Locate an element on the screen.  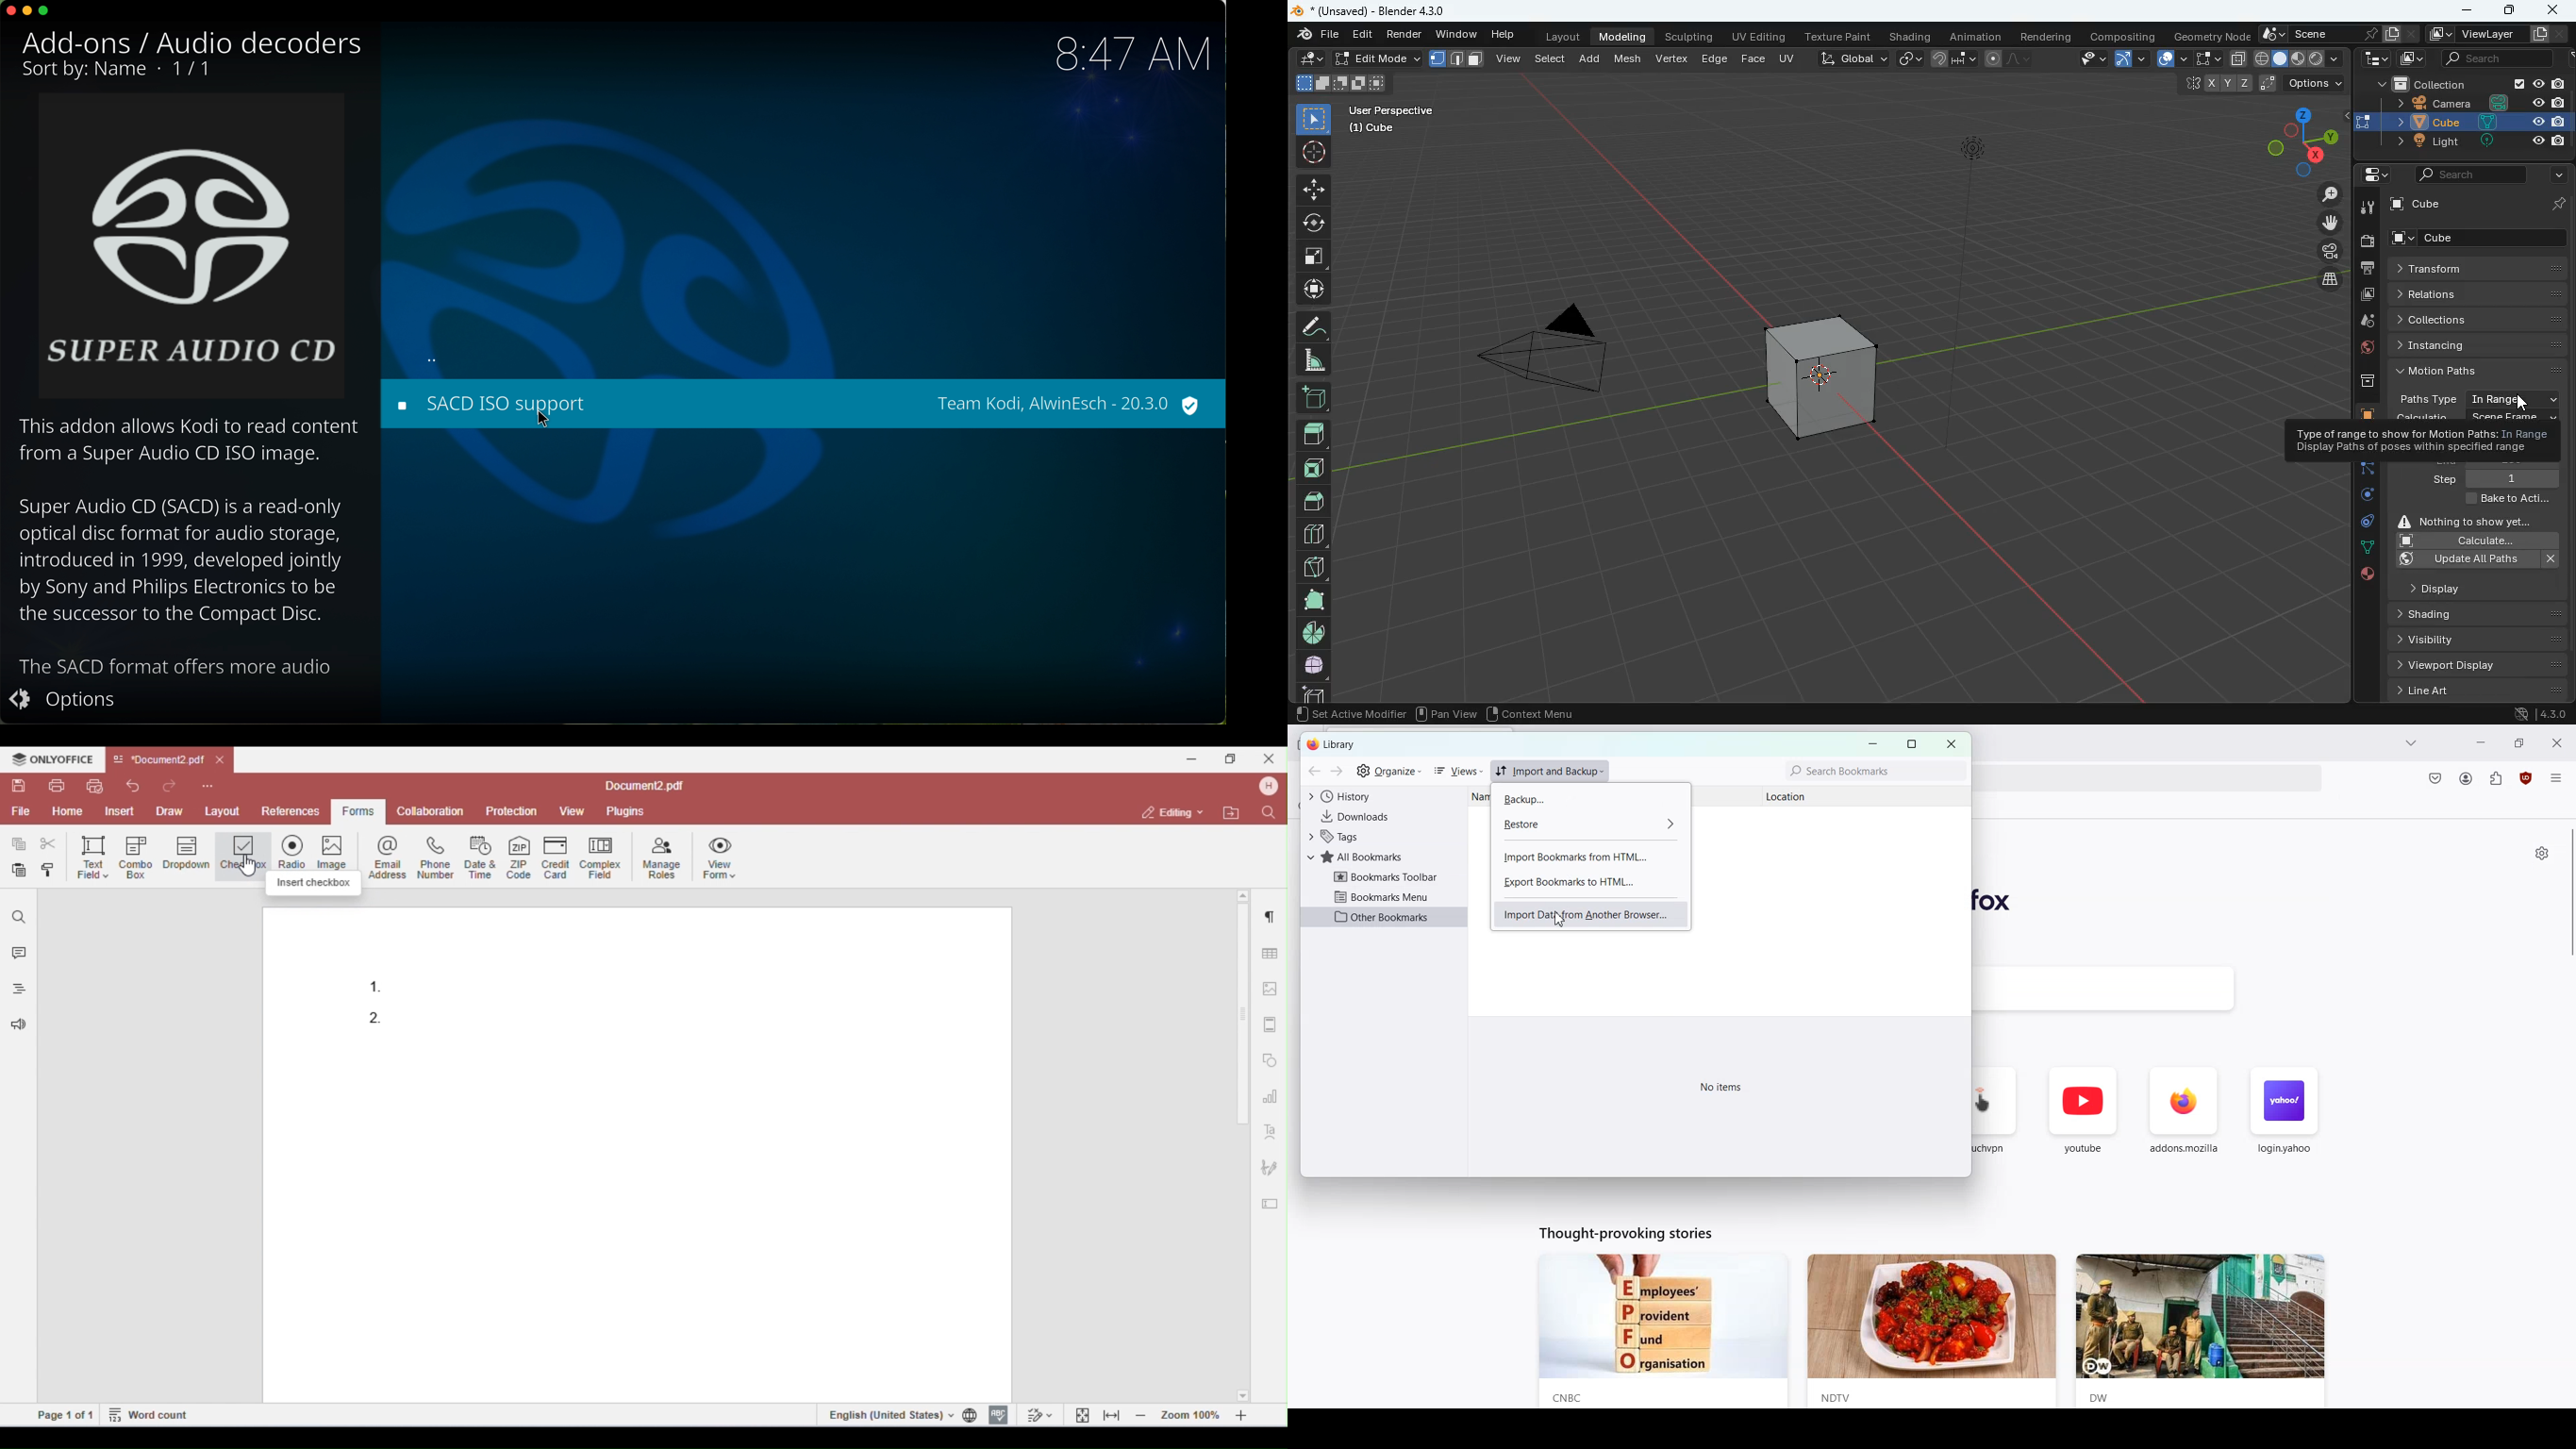
maximize program is located at coordinates (45, 12).